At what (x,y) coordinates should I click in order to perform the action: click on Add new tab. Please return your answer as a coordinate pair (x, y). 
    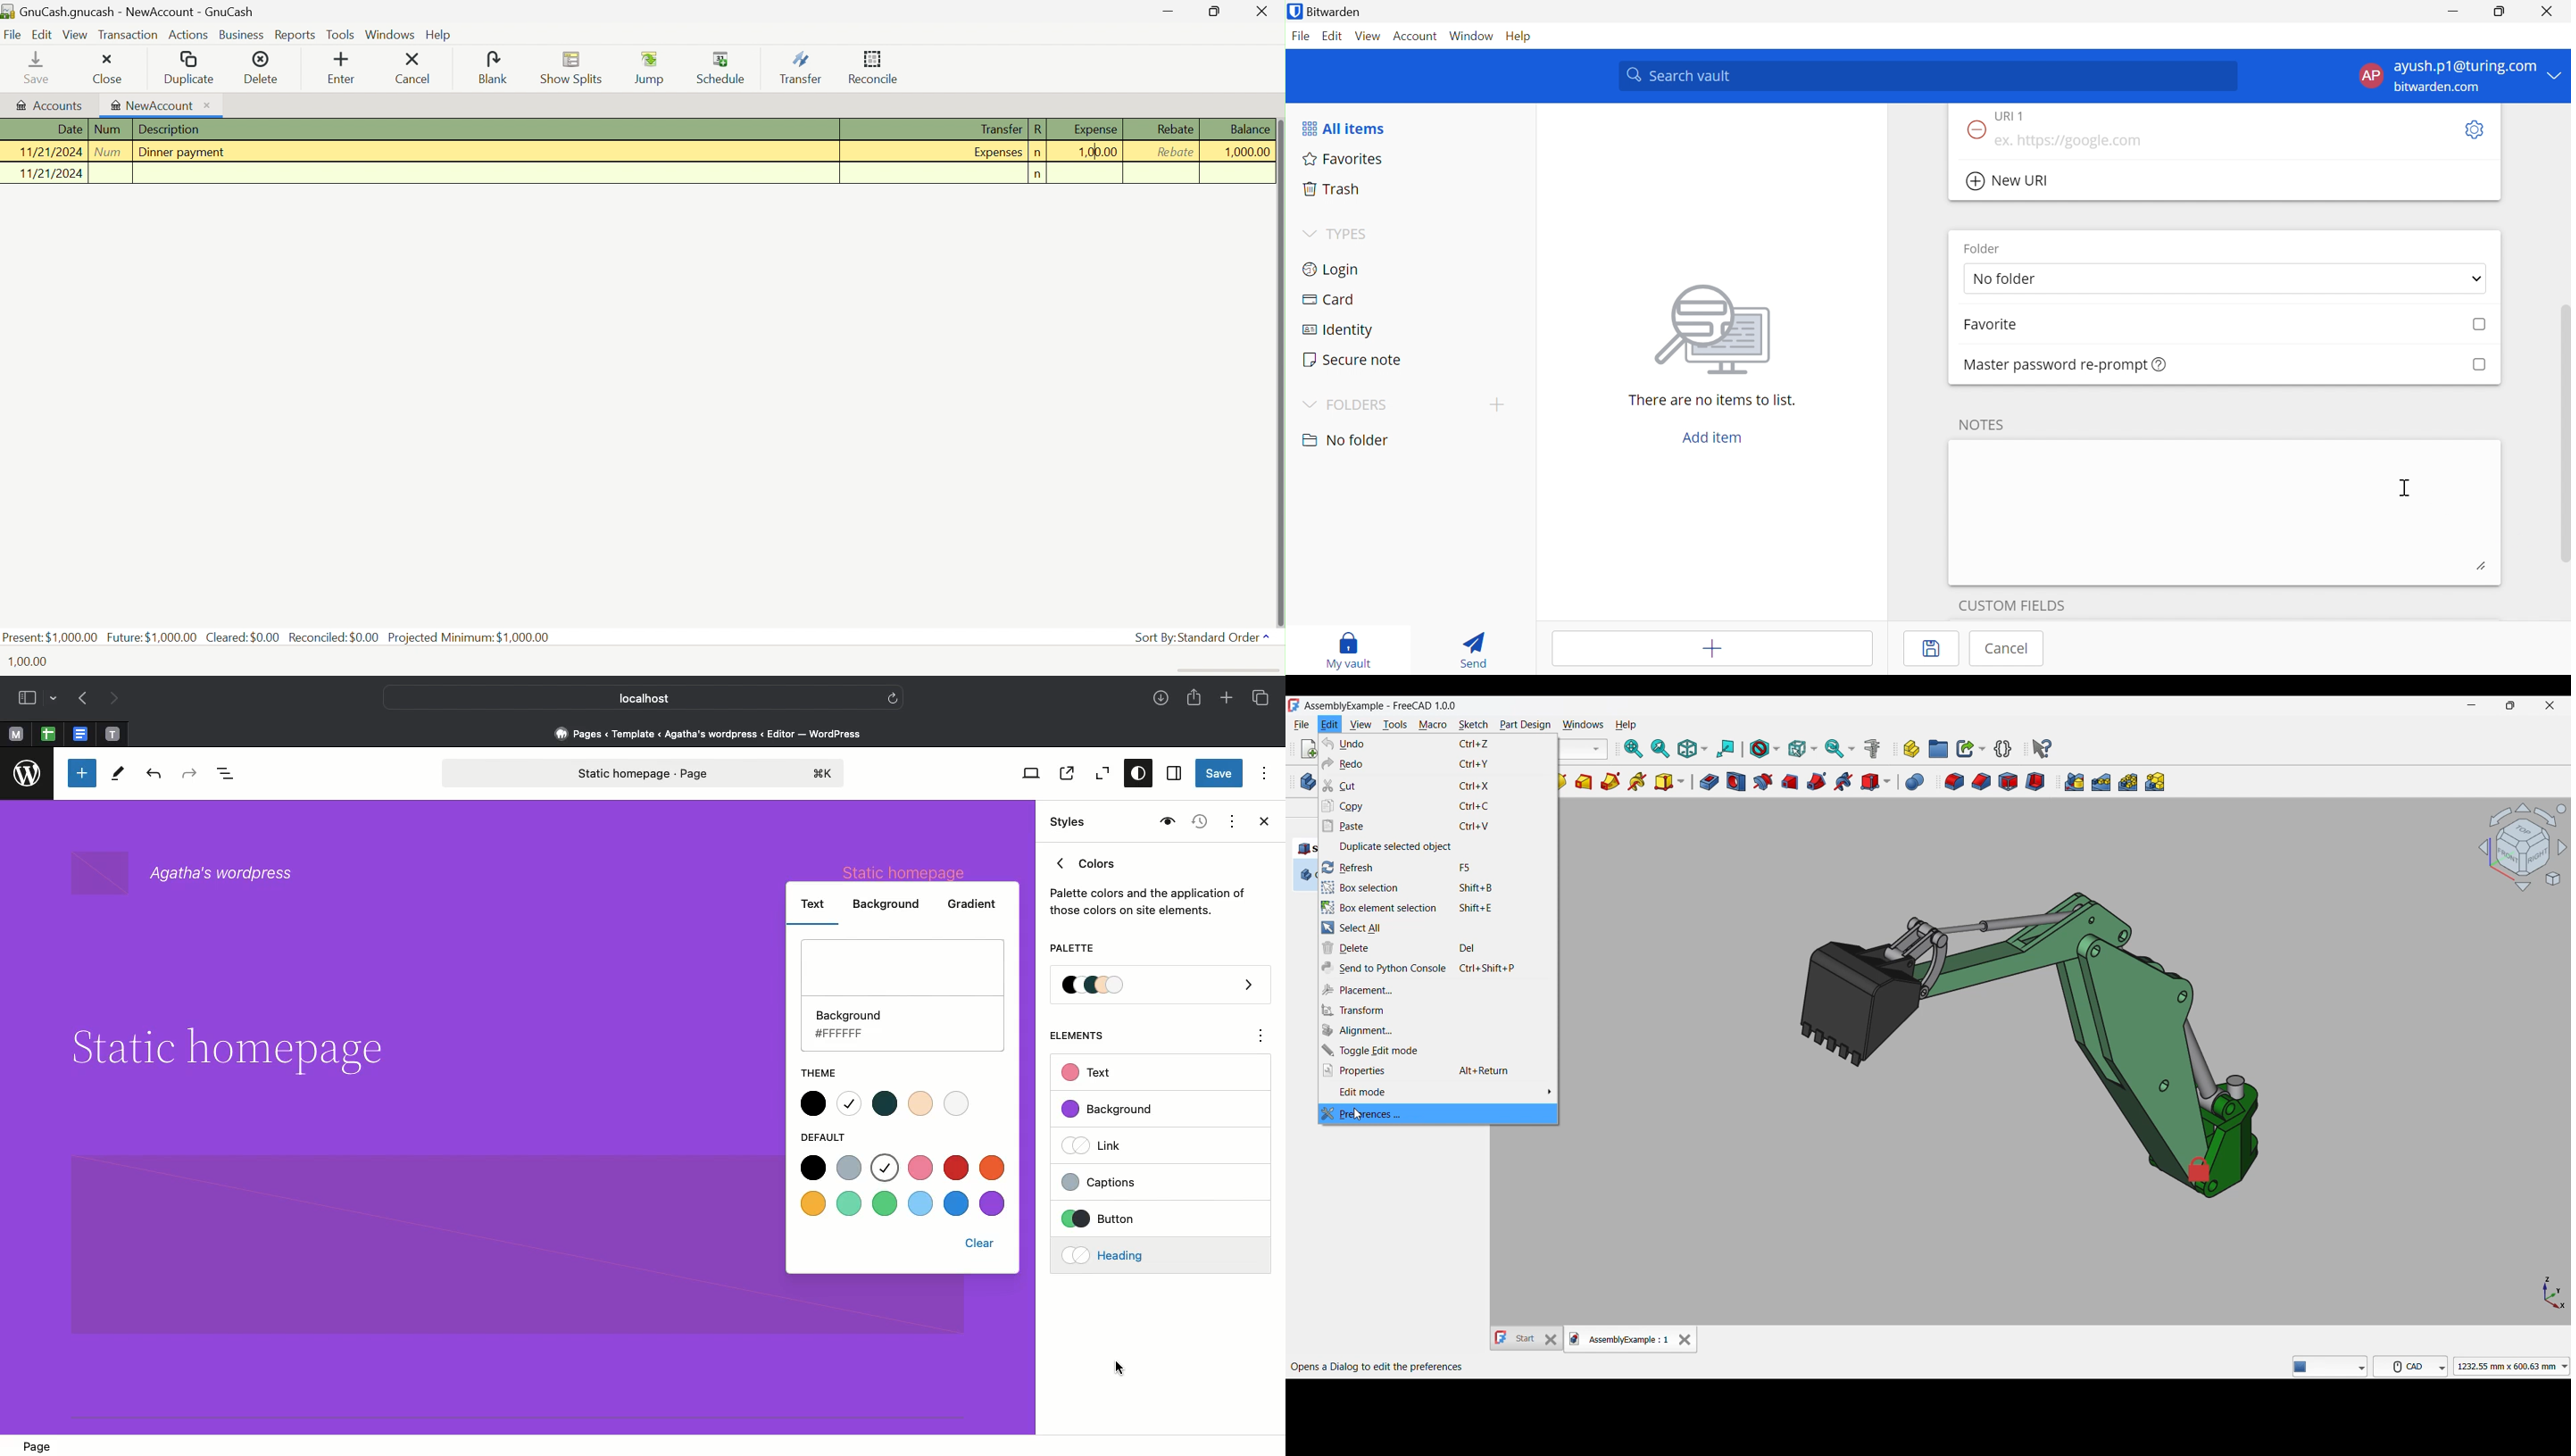
    Looking at the image, I should click on (1228, 700).